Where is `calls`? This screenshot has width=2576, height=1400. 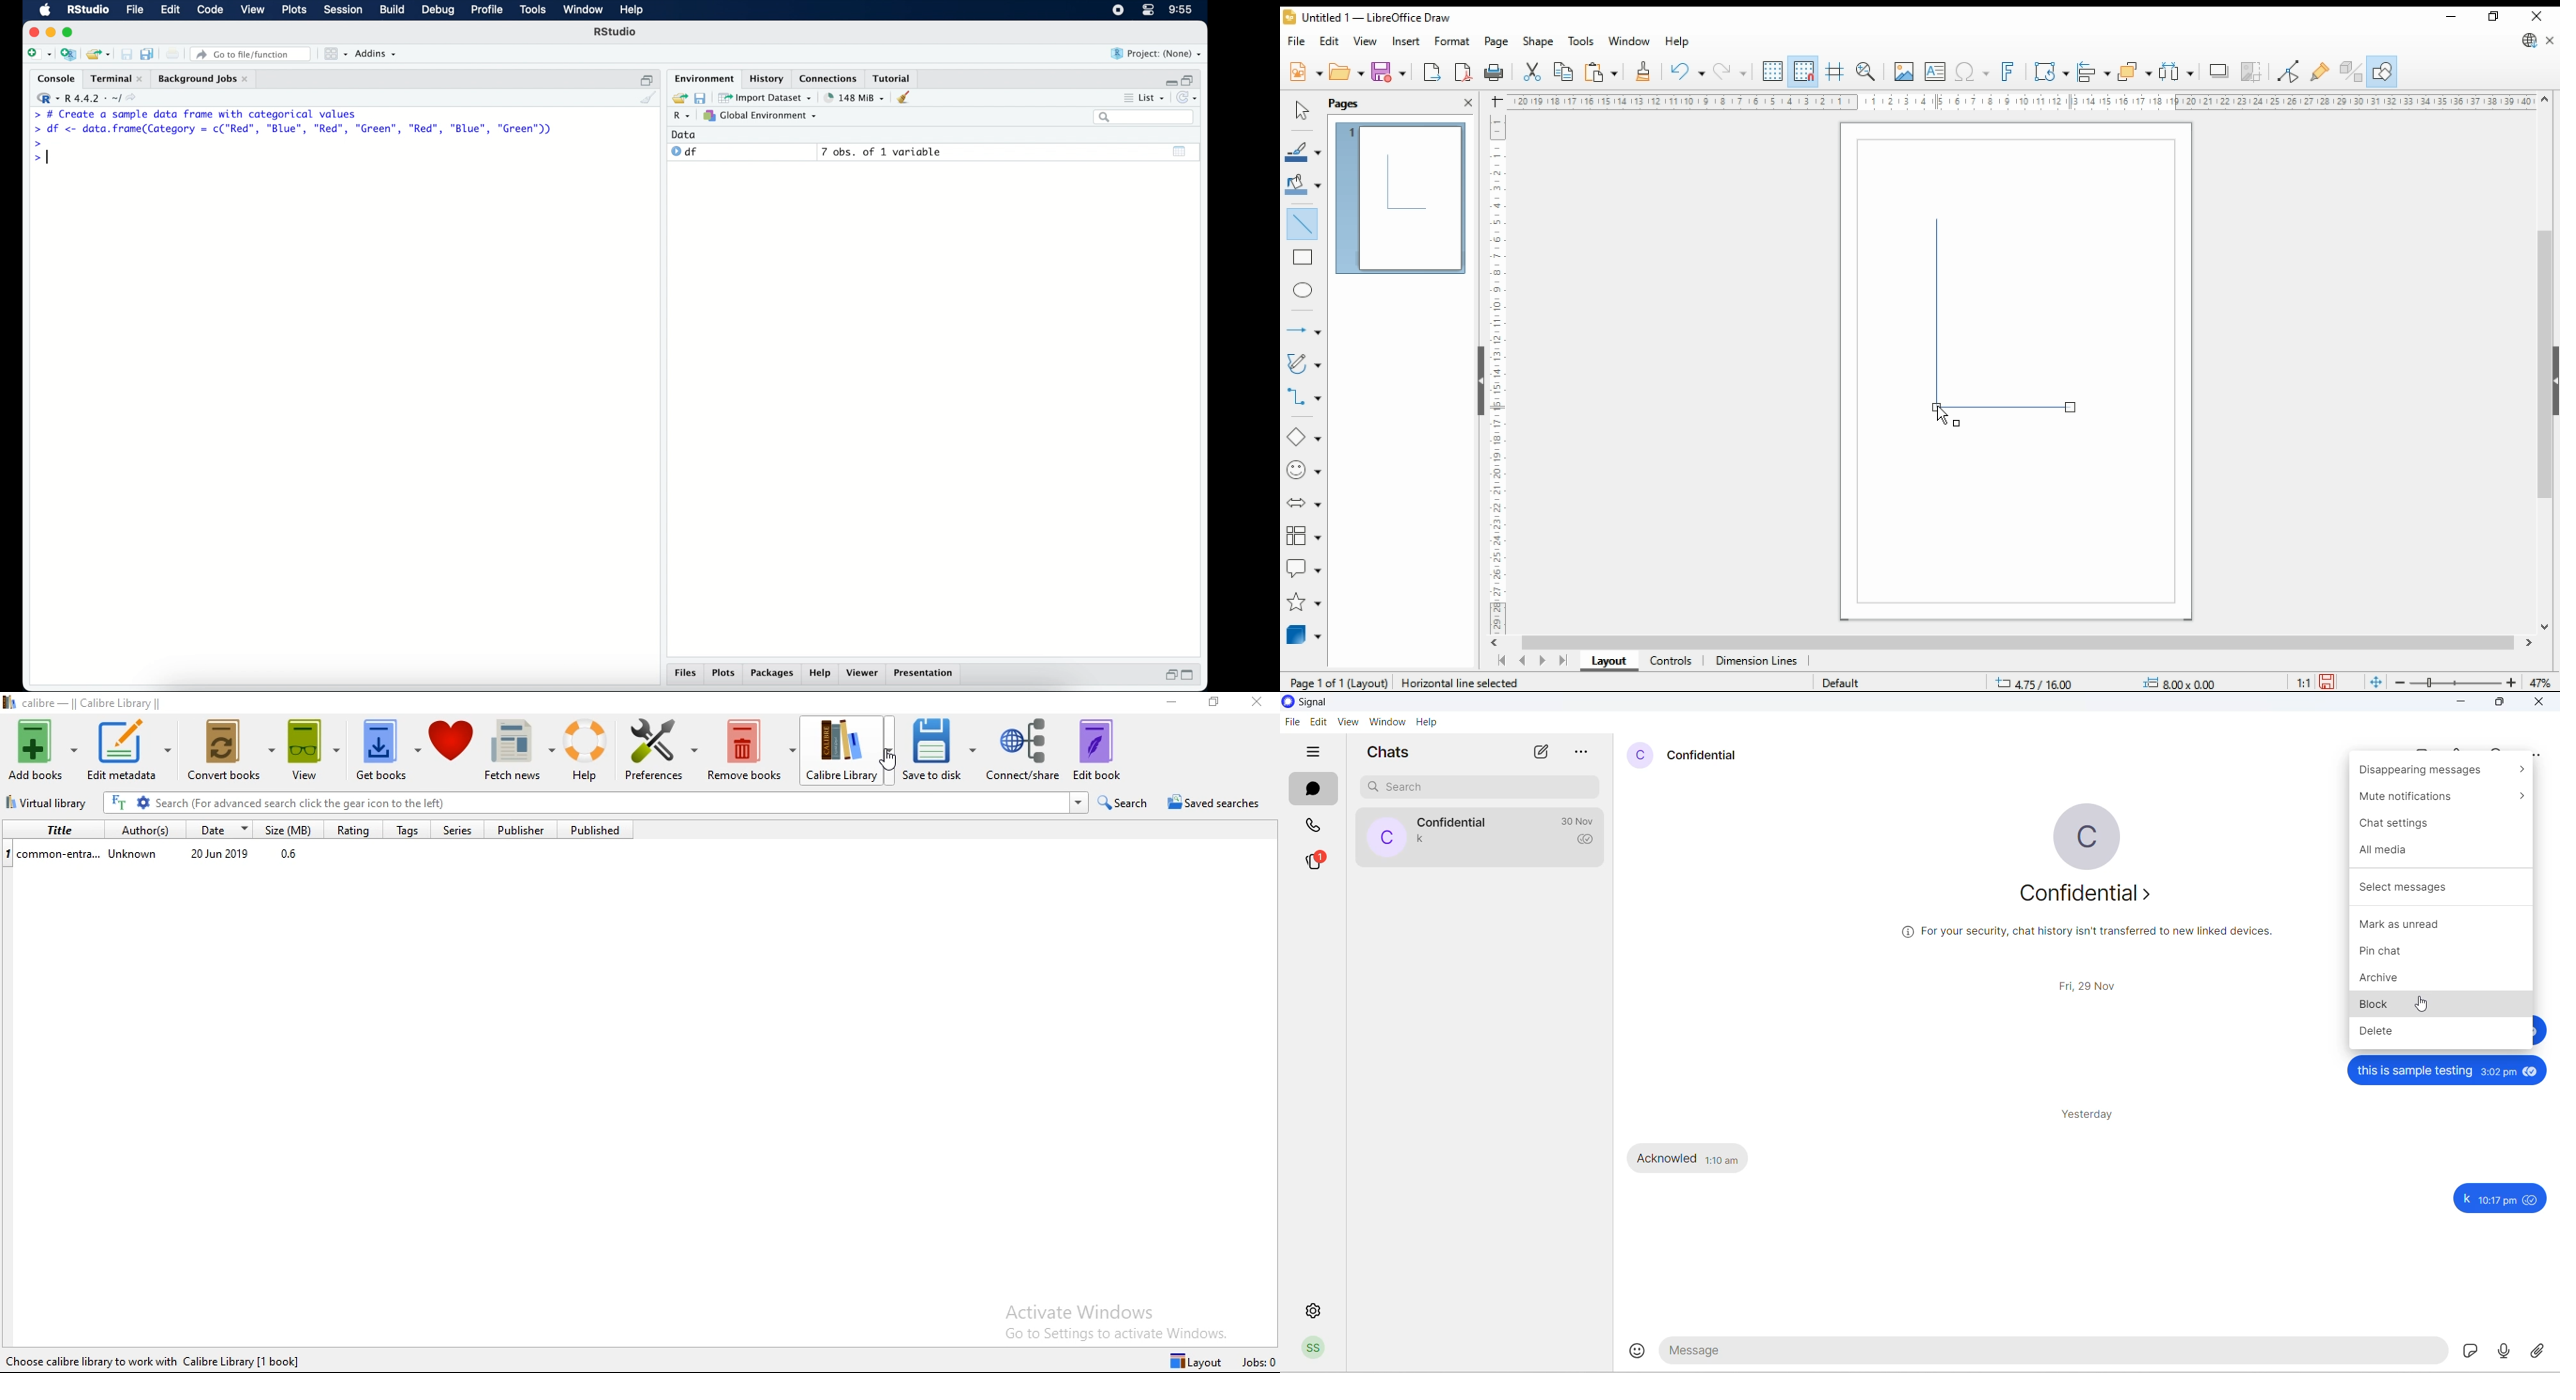 calls is located at coordinates (1317, 823).